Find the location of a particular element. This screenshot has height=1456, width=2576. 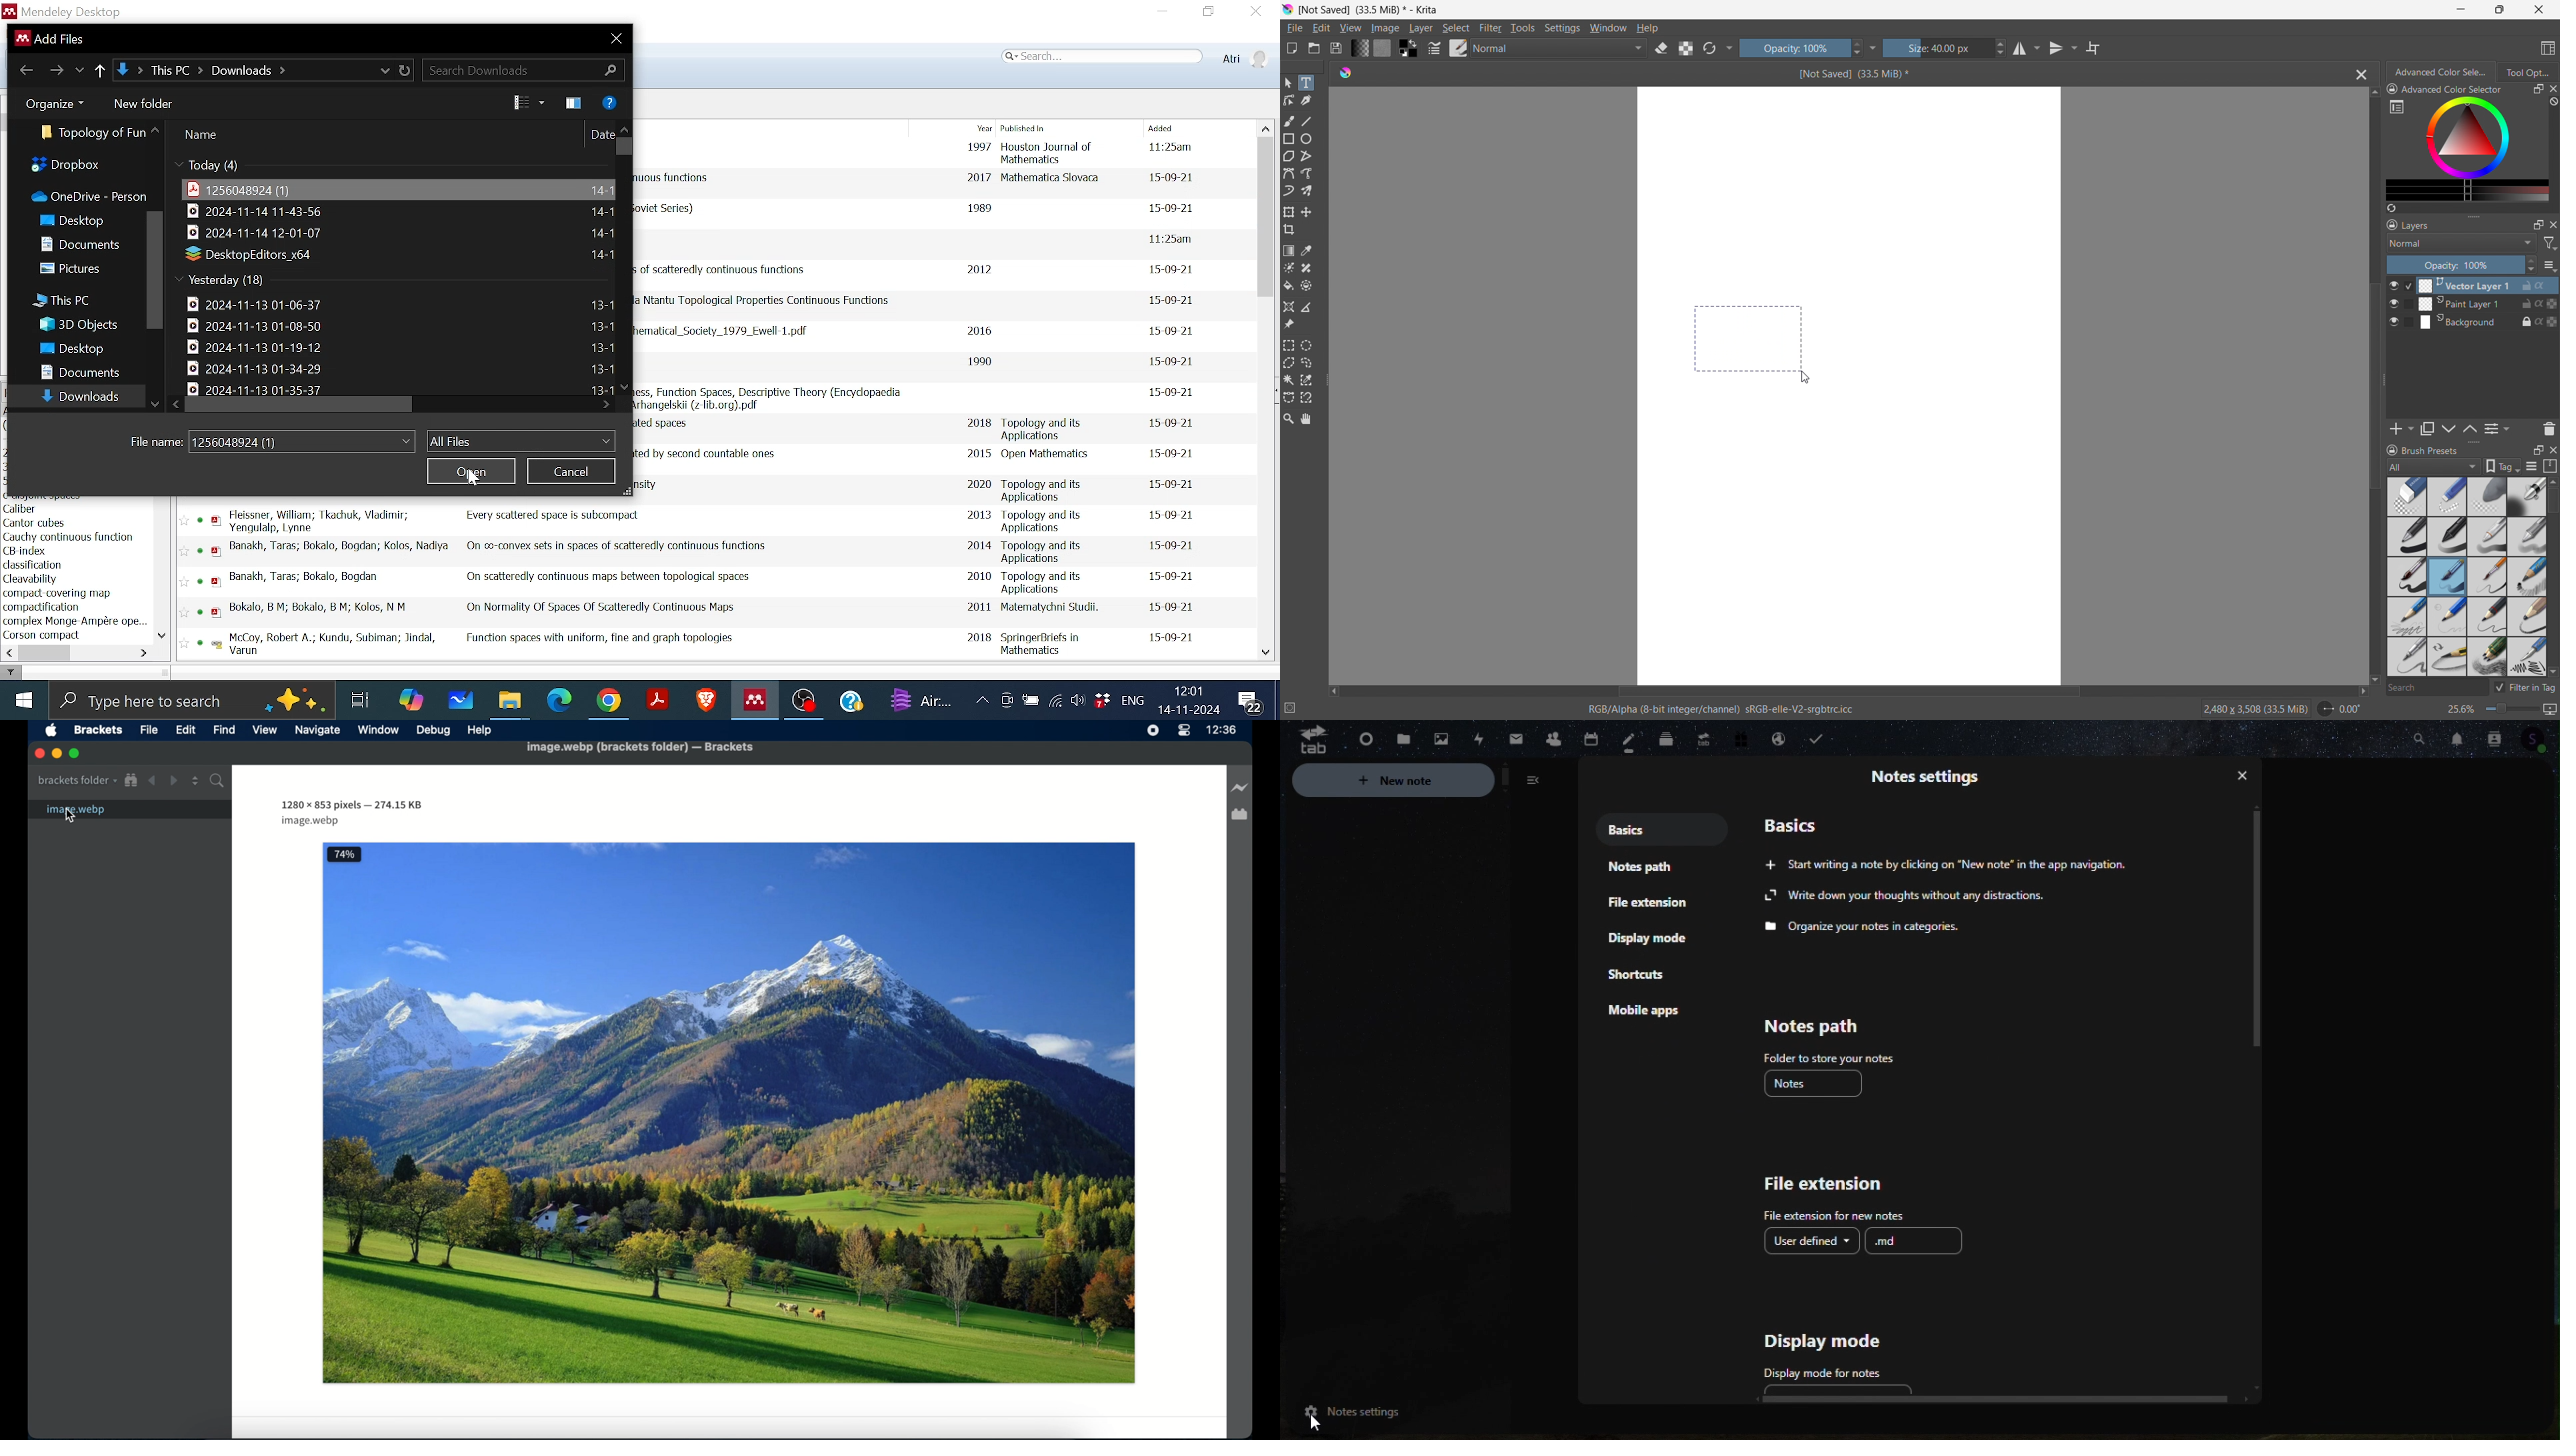

Contacts is located at coordinates (1587, 736).